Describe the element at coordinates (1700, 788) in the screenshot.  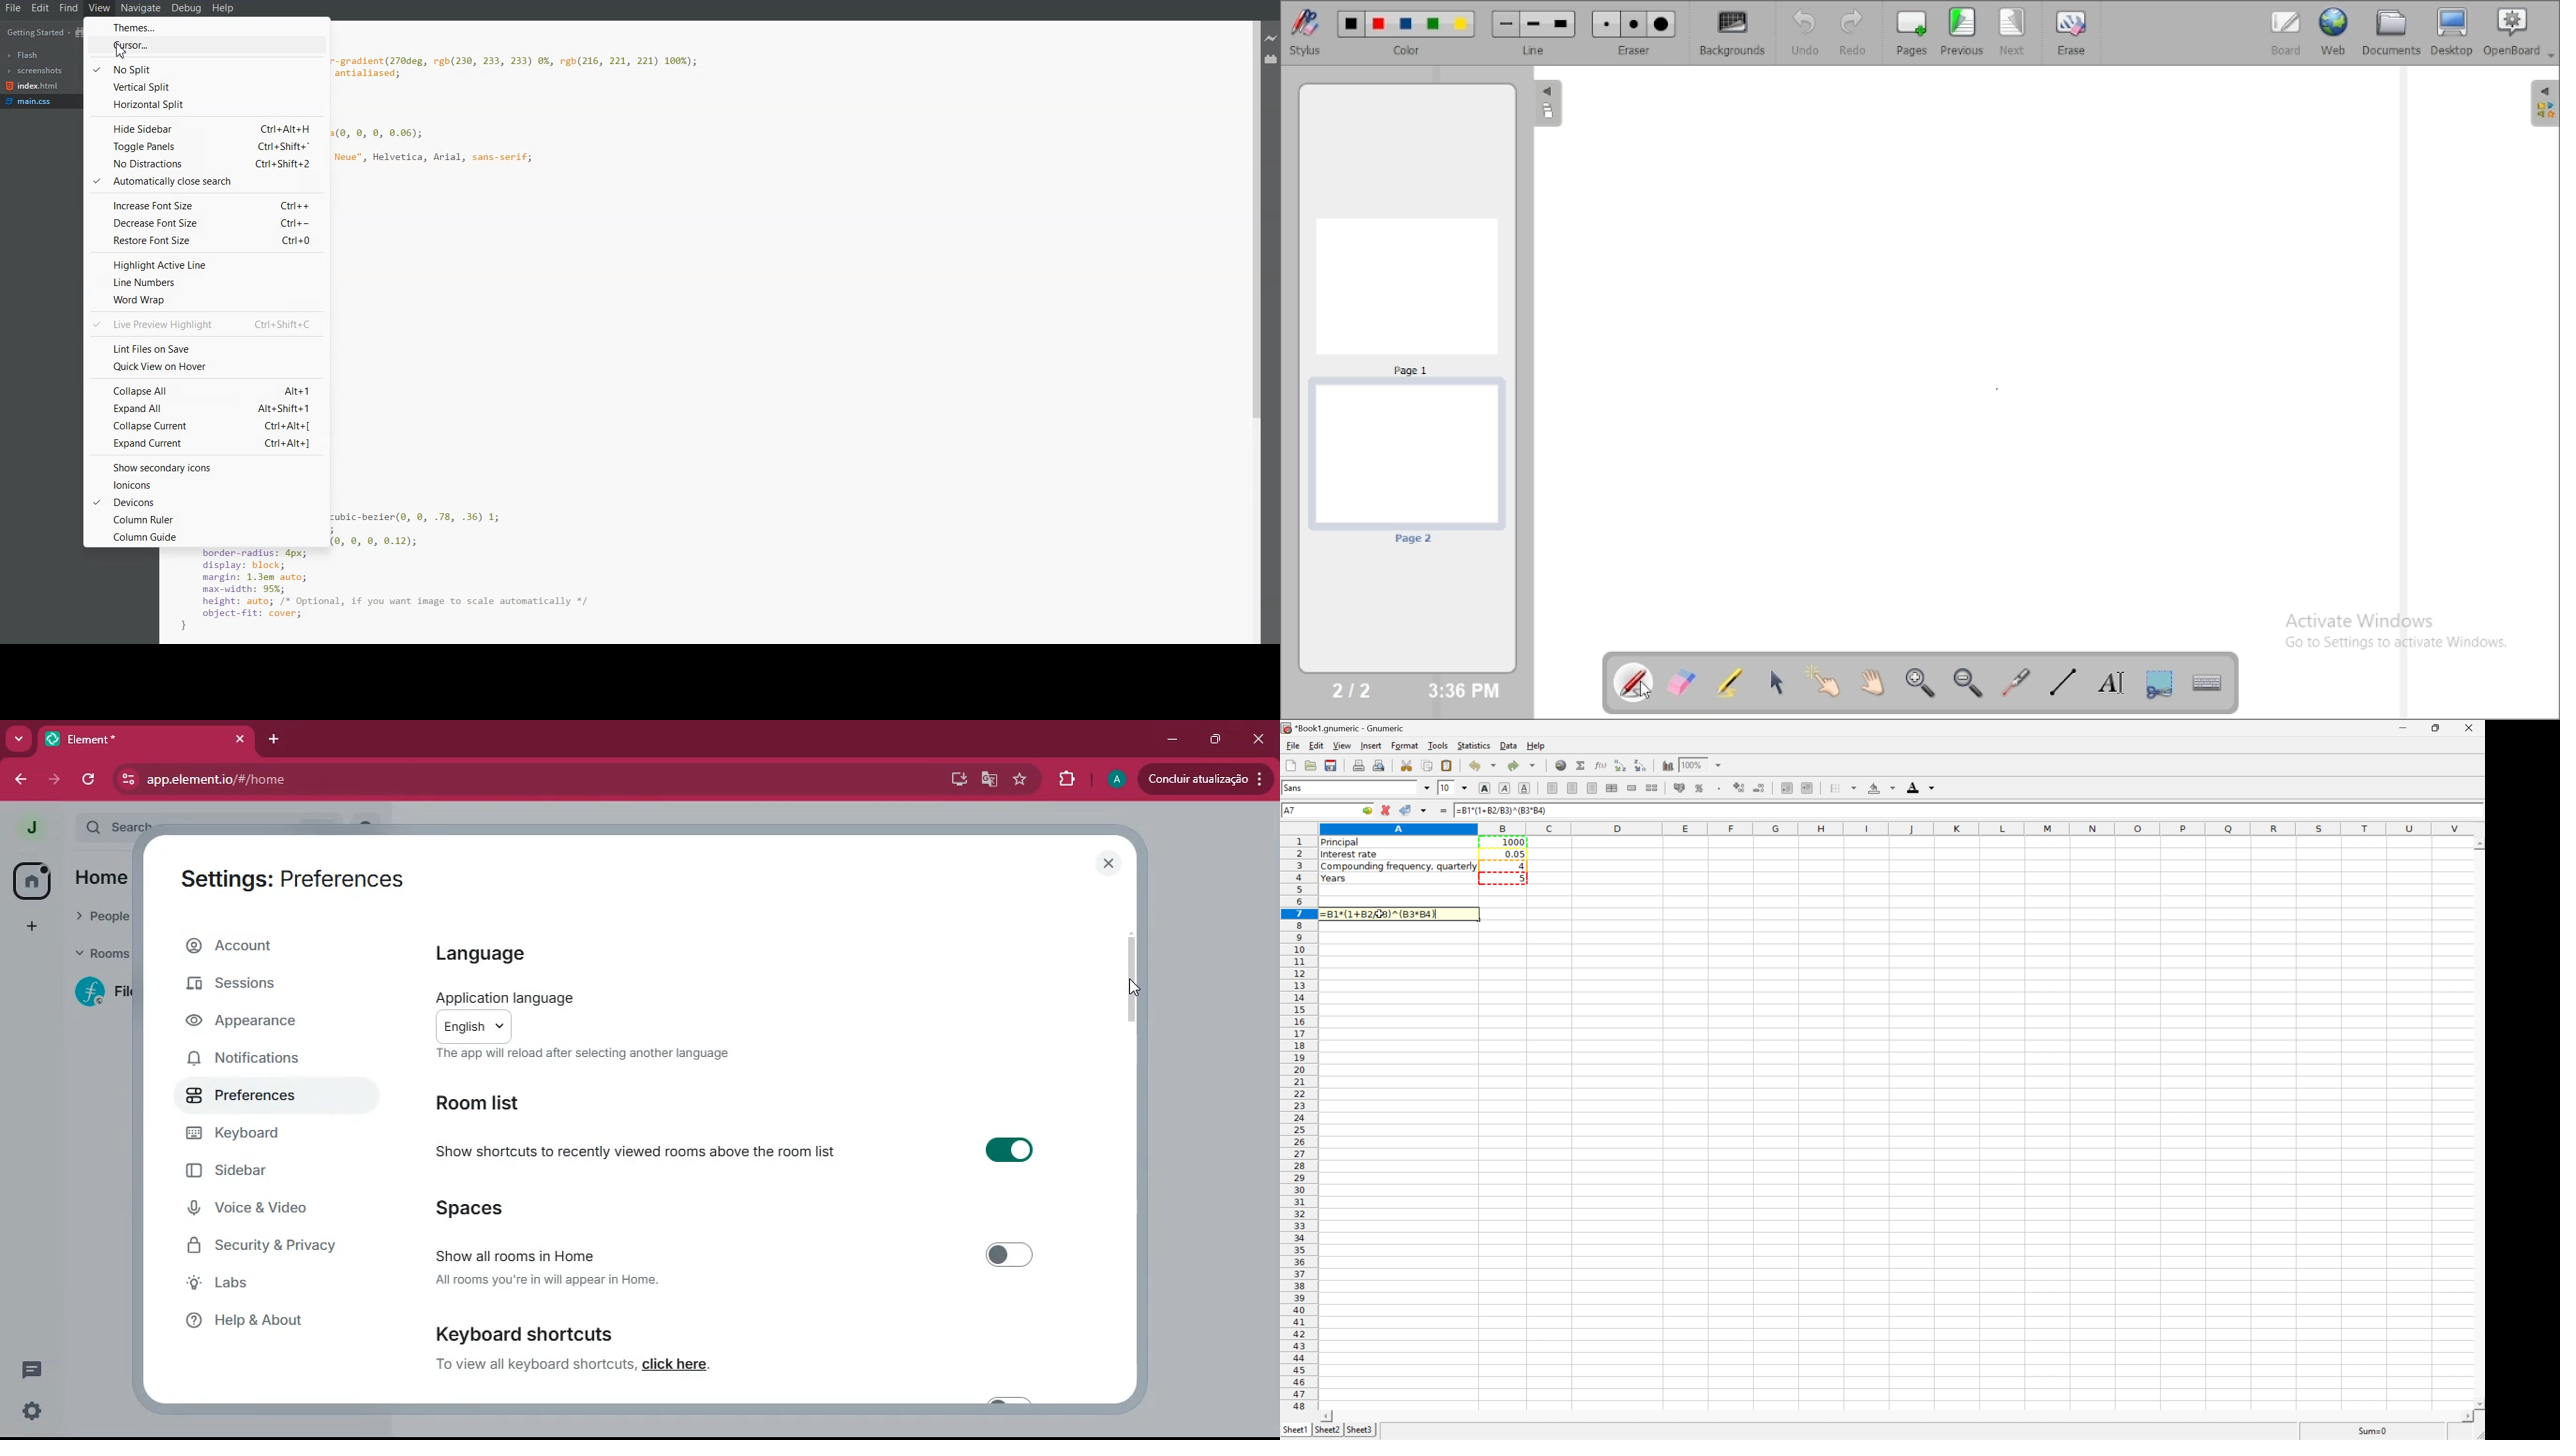
I see `format selection as percentage` at that location.